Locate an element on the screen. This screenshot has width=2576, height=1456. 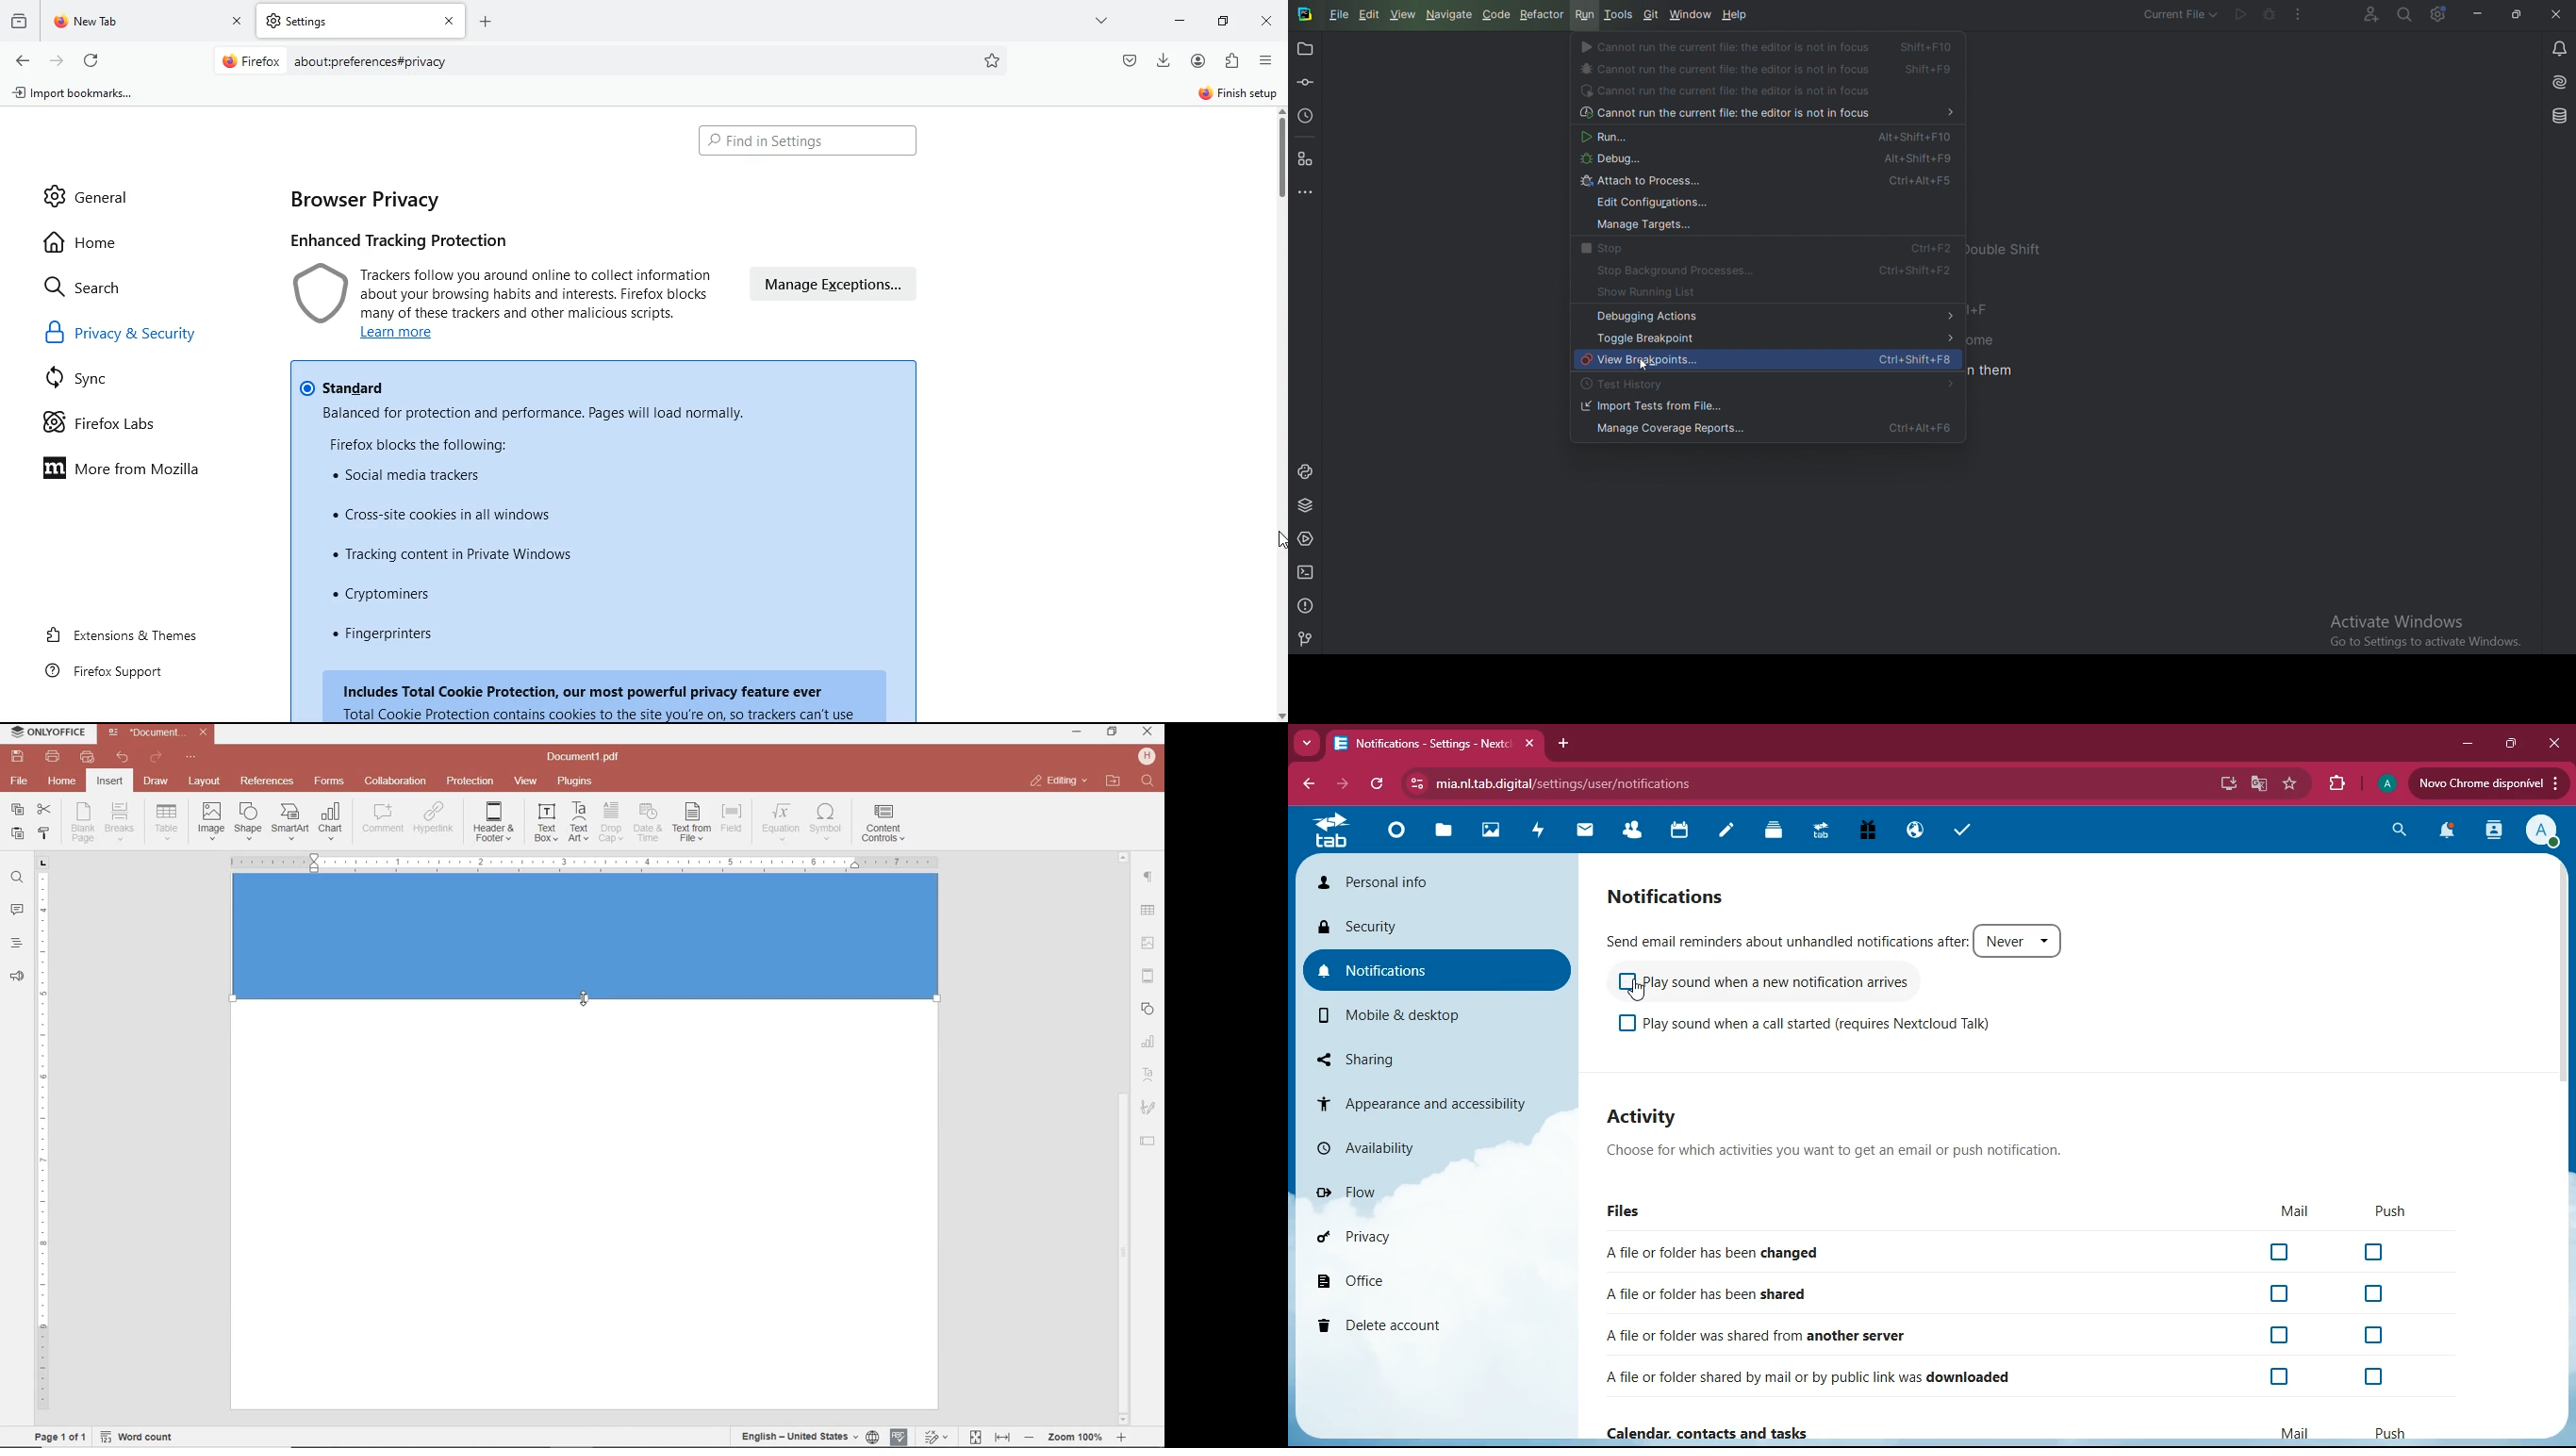
sharing is located at coordinates (1412, 1055).